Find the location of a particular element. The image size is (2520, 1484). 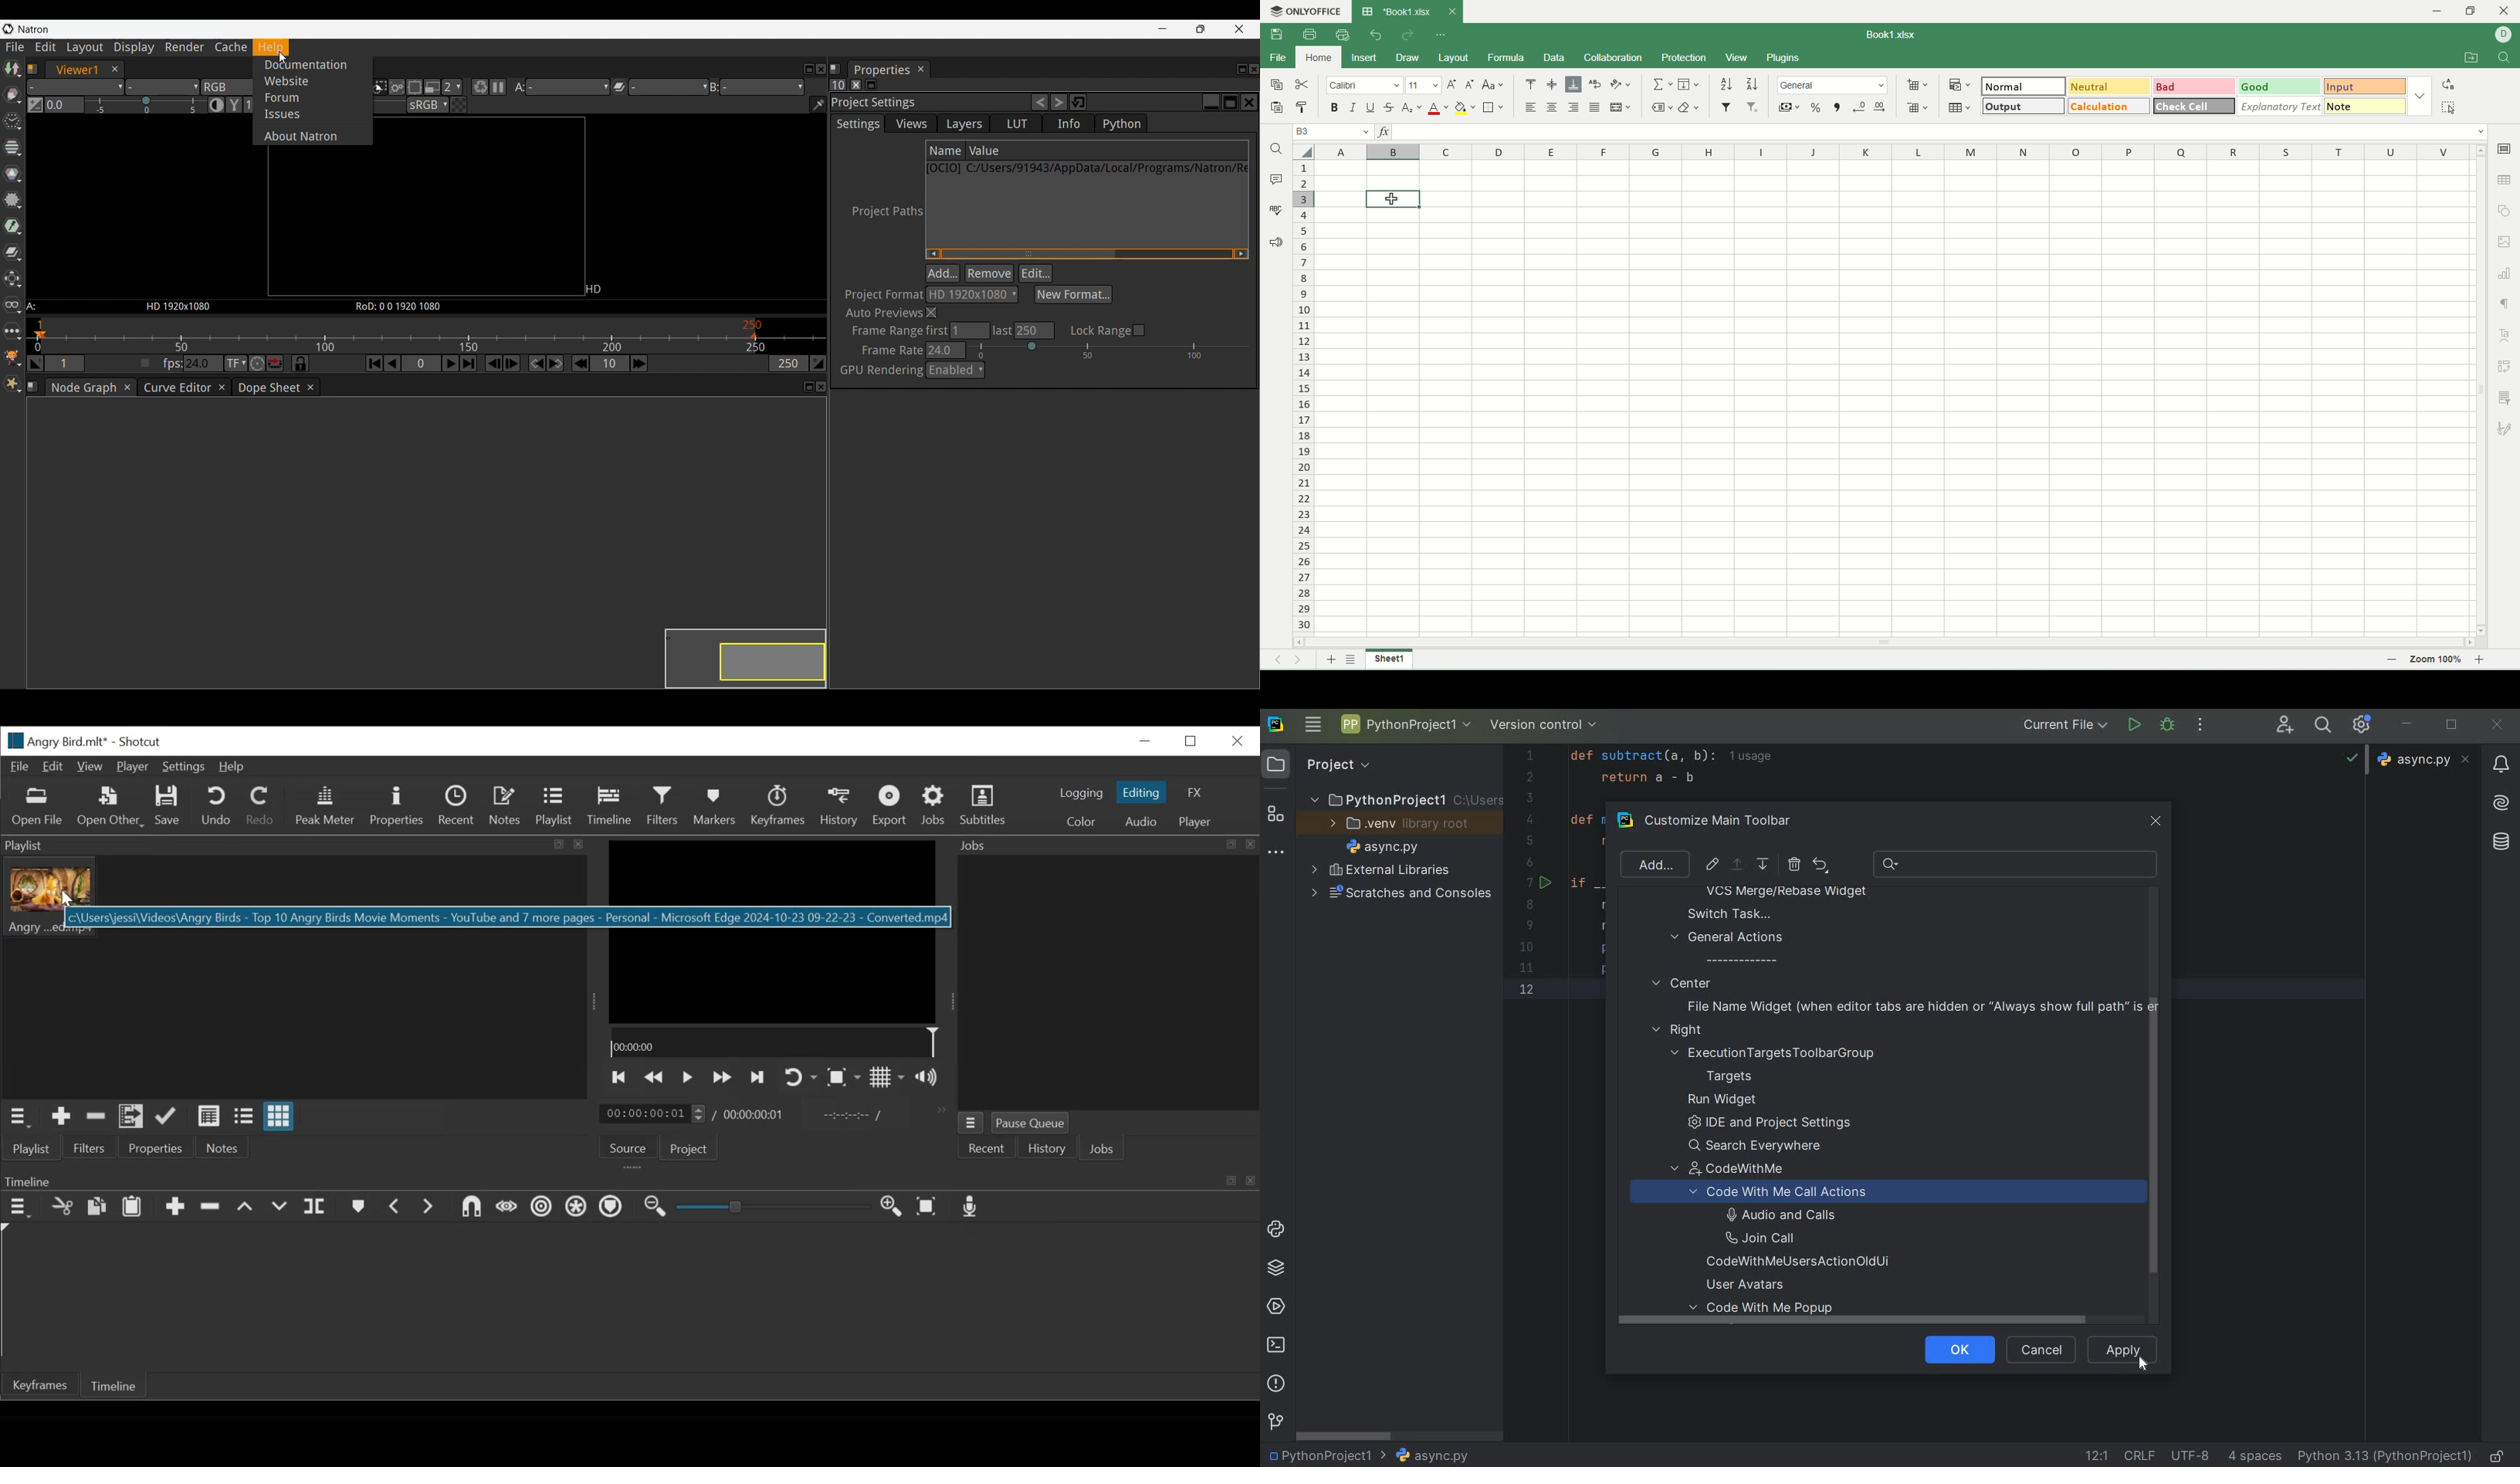

column name is located at coordinates (1893, 154).